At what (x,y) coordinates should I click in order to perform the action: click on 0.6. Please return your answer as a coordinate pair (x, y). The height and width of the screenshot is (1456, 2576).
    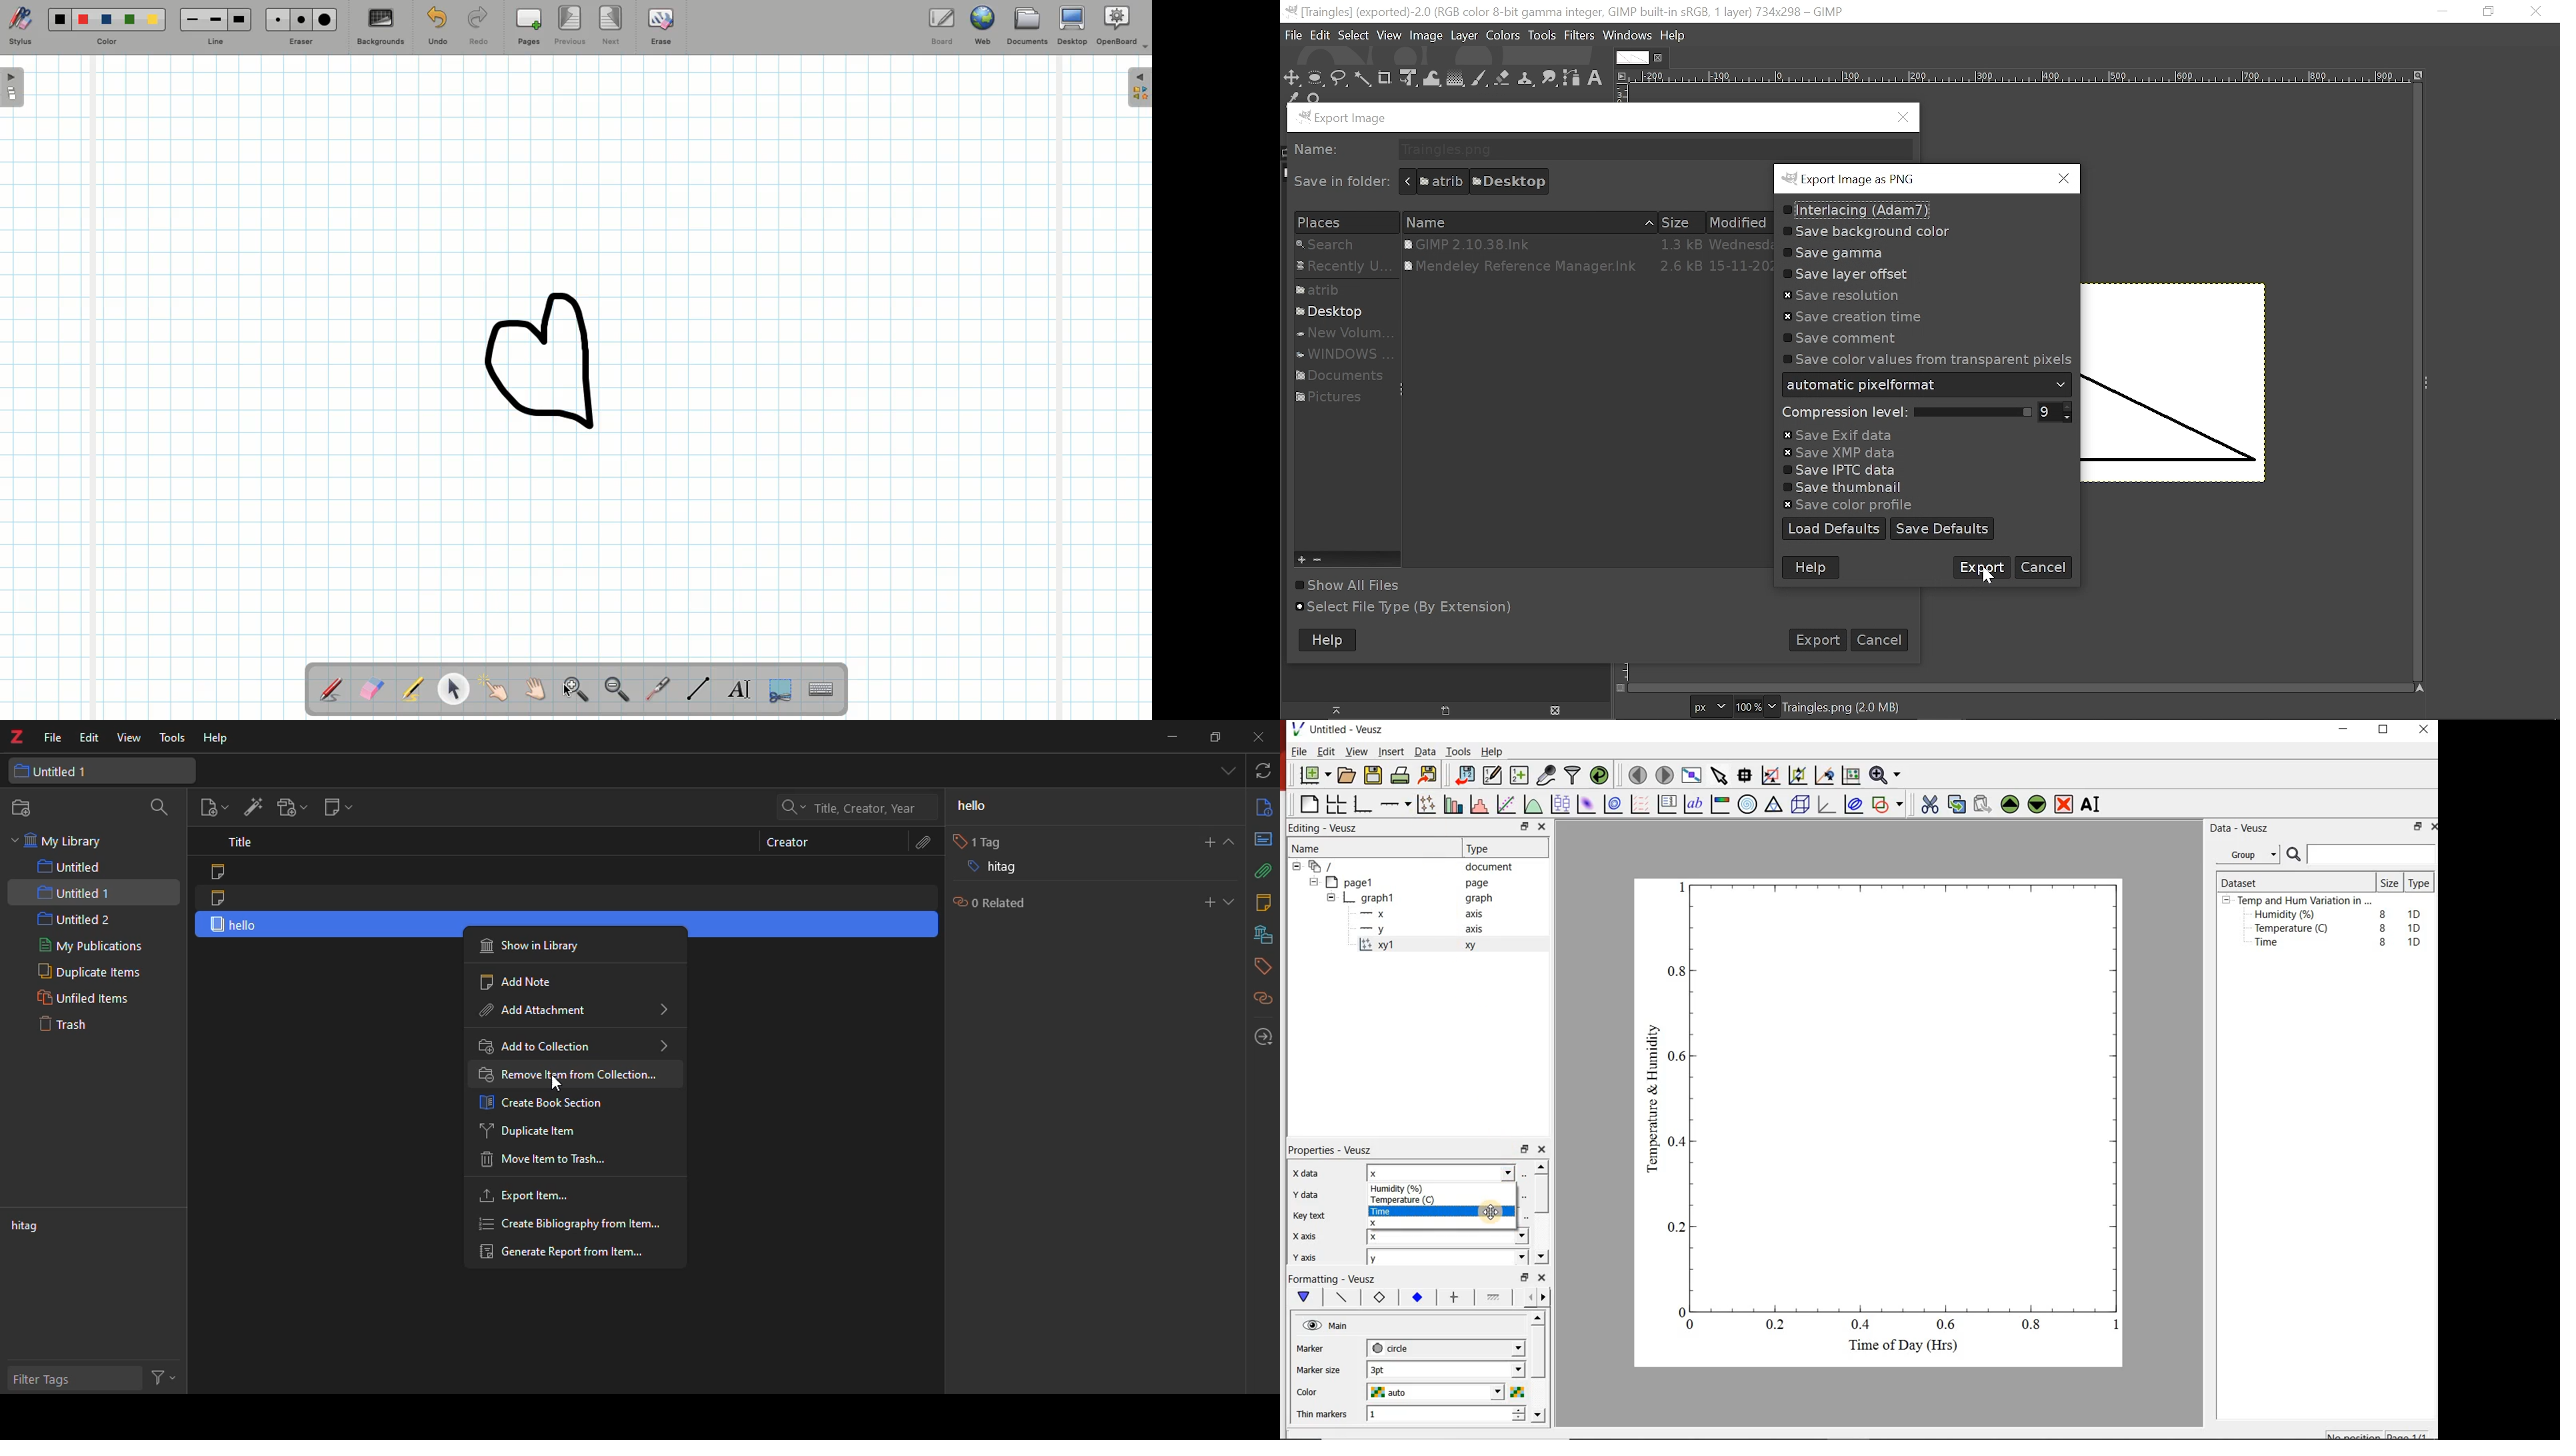
    Looking at the image, I should click on (1947, 1324).